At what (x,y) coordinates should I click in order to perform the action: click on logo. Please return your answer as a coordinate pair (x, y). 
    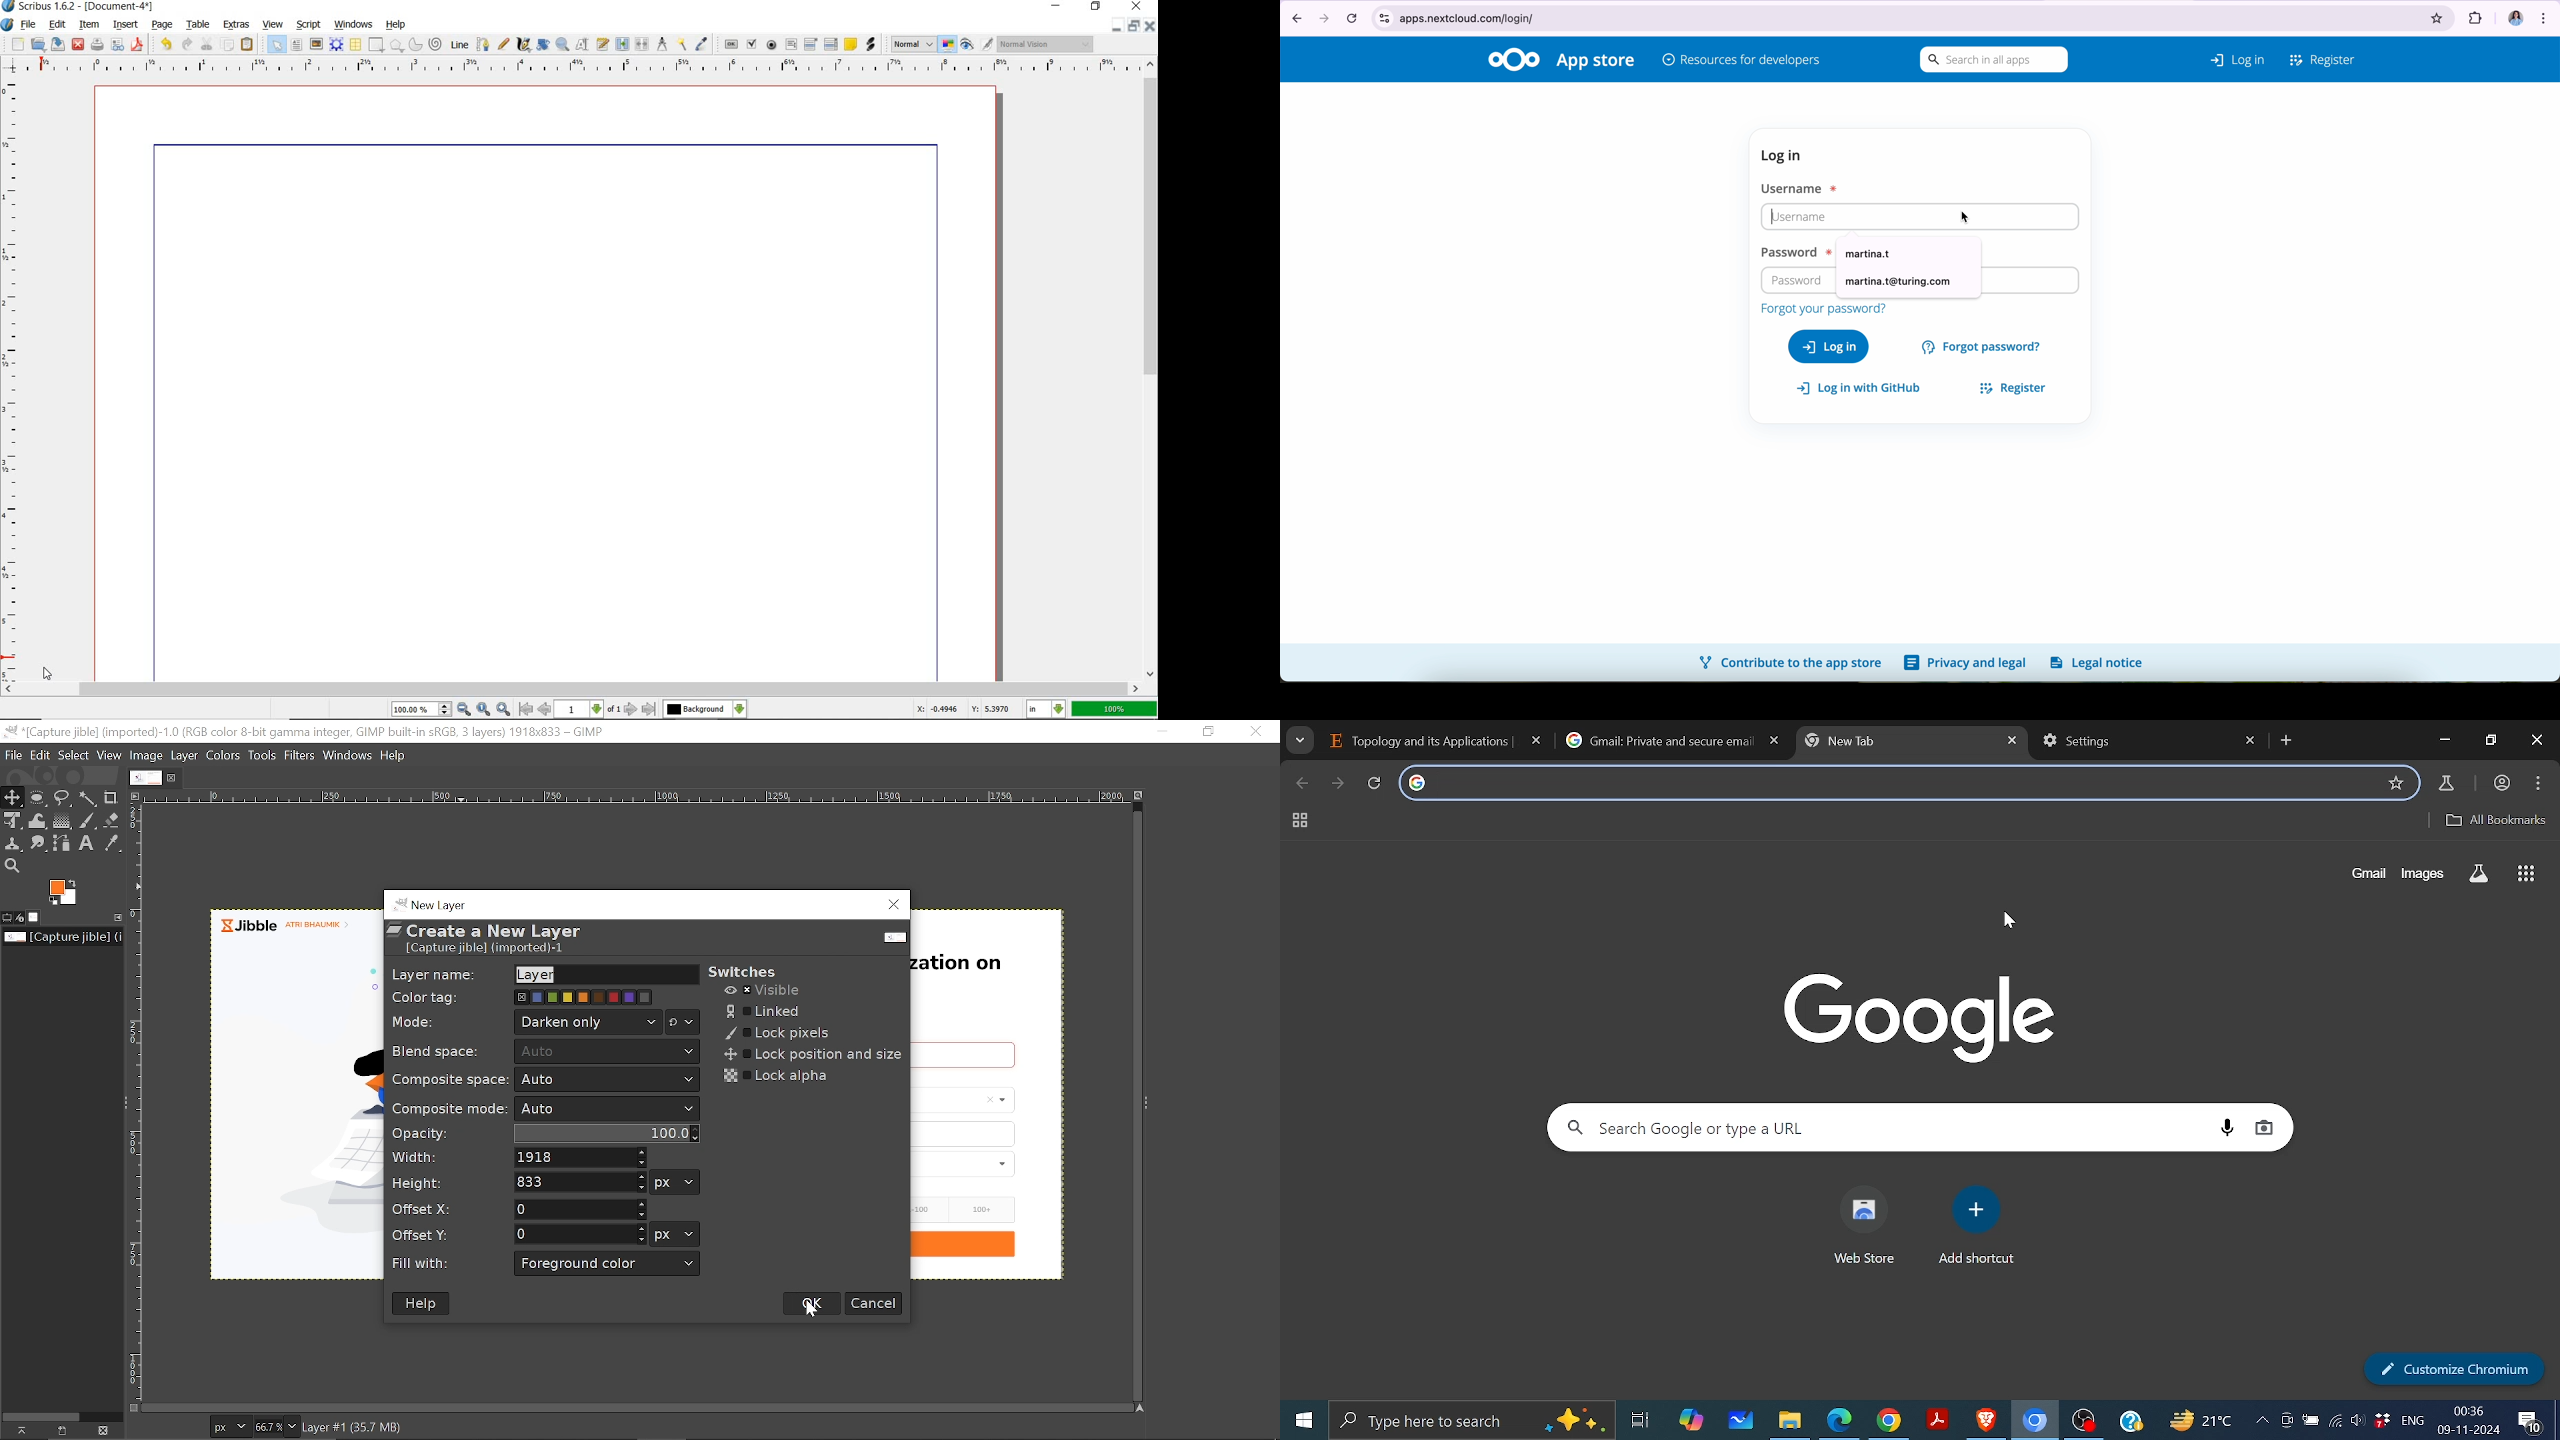
    Looking at the image, I should click on (891, 939).